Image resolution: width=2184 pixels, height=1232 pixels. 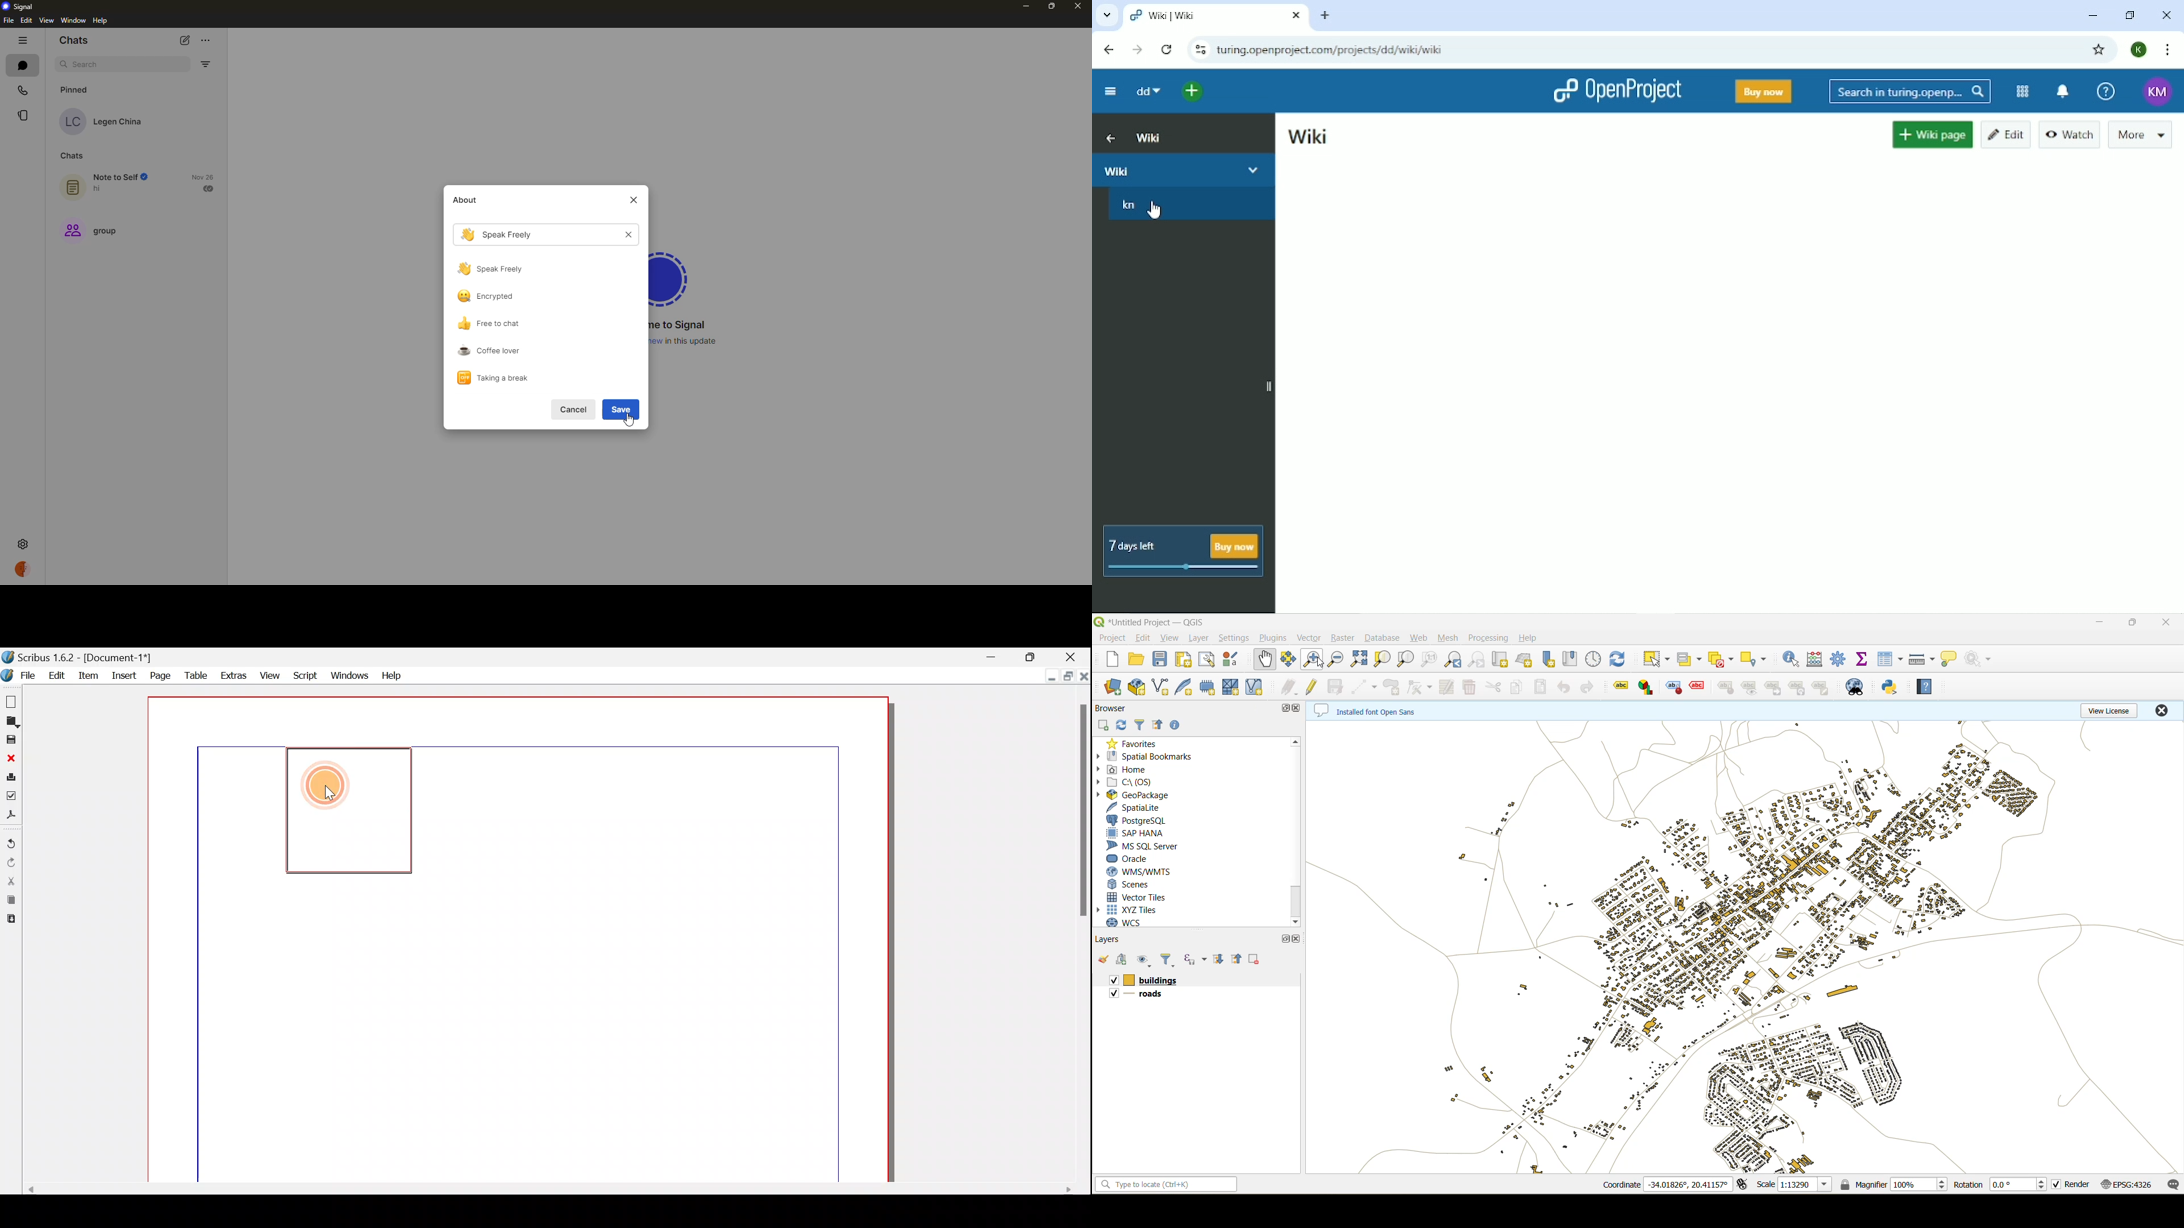 What do you see at coordinates (11, 799) in the screenshot?
I see `Preflight verifier` at bounding box center [11, 799].